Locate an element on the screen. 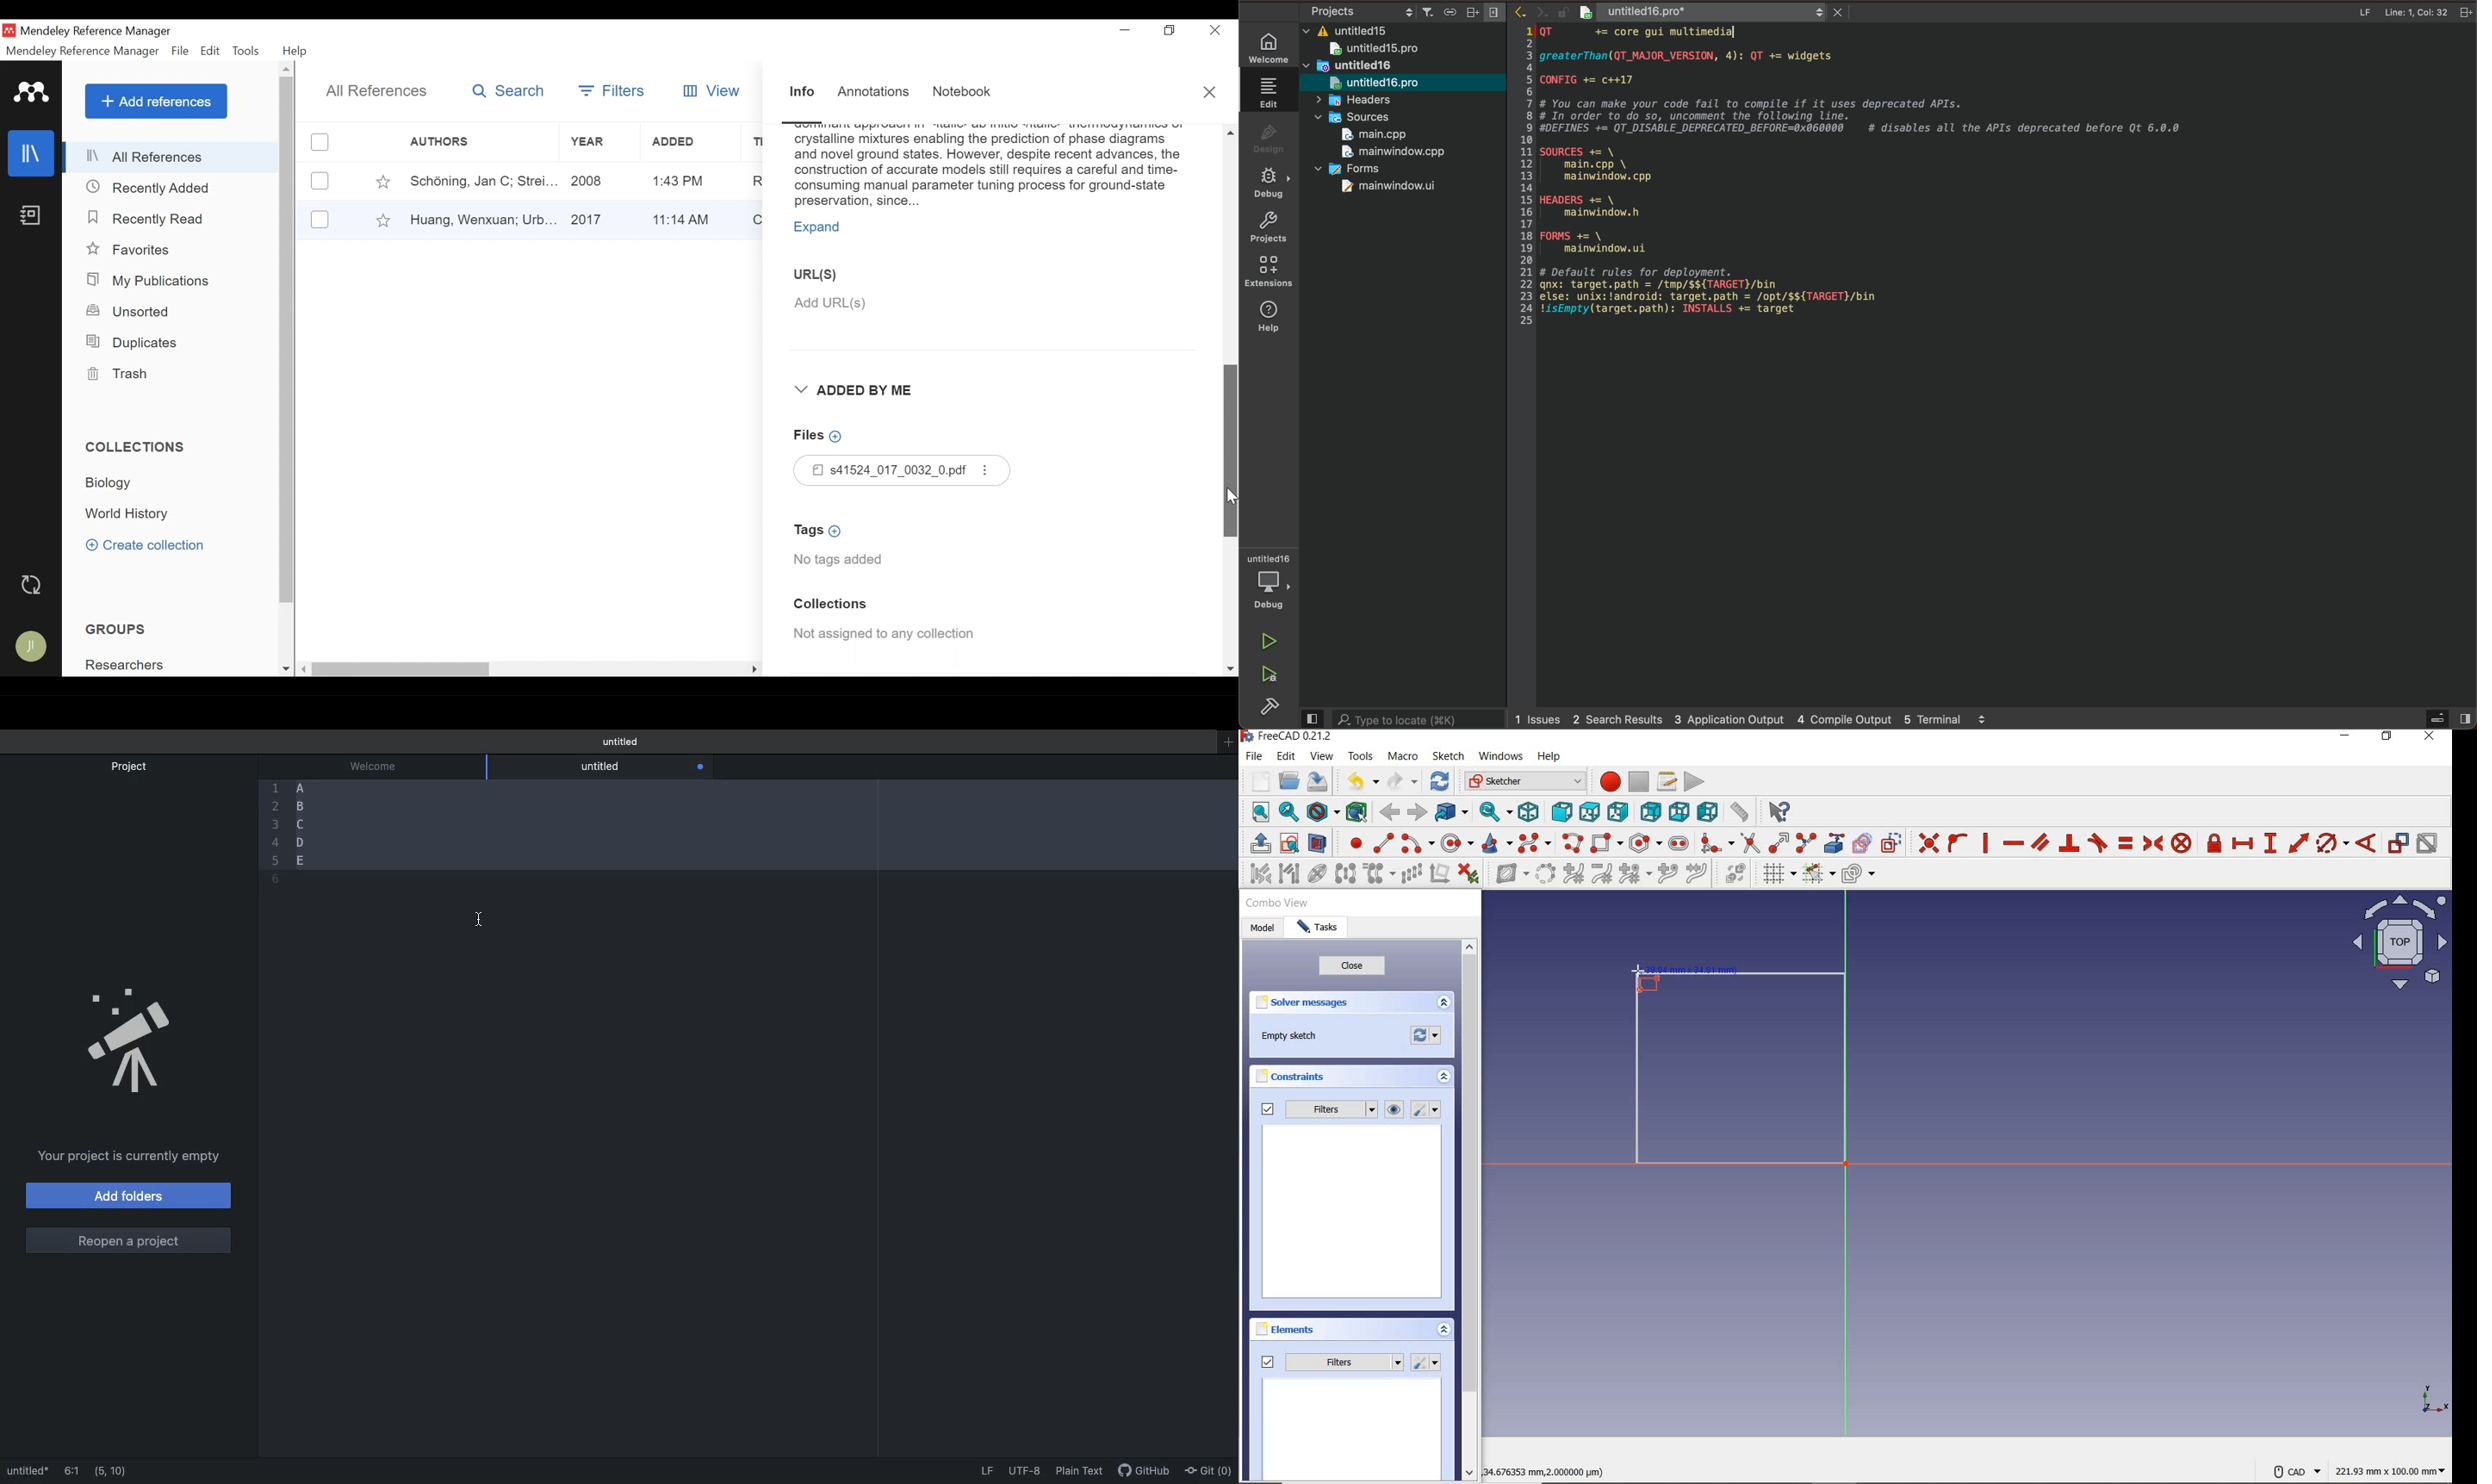  Your project is currently empty is located at coordinates (126, 1157).